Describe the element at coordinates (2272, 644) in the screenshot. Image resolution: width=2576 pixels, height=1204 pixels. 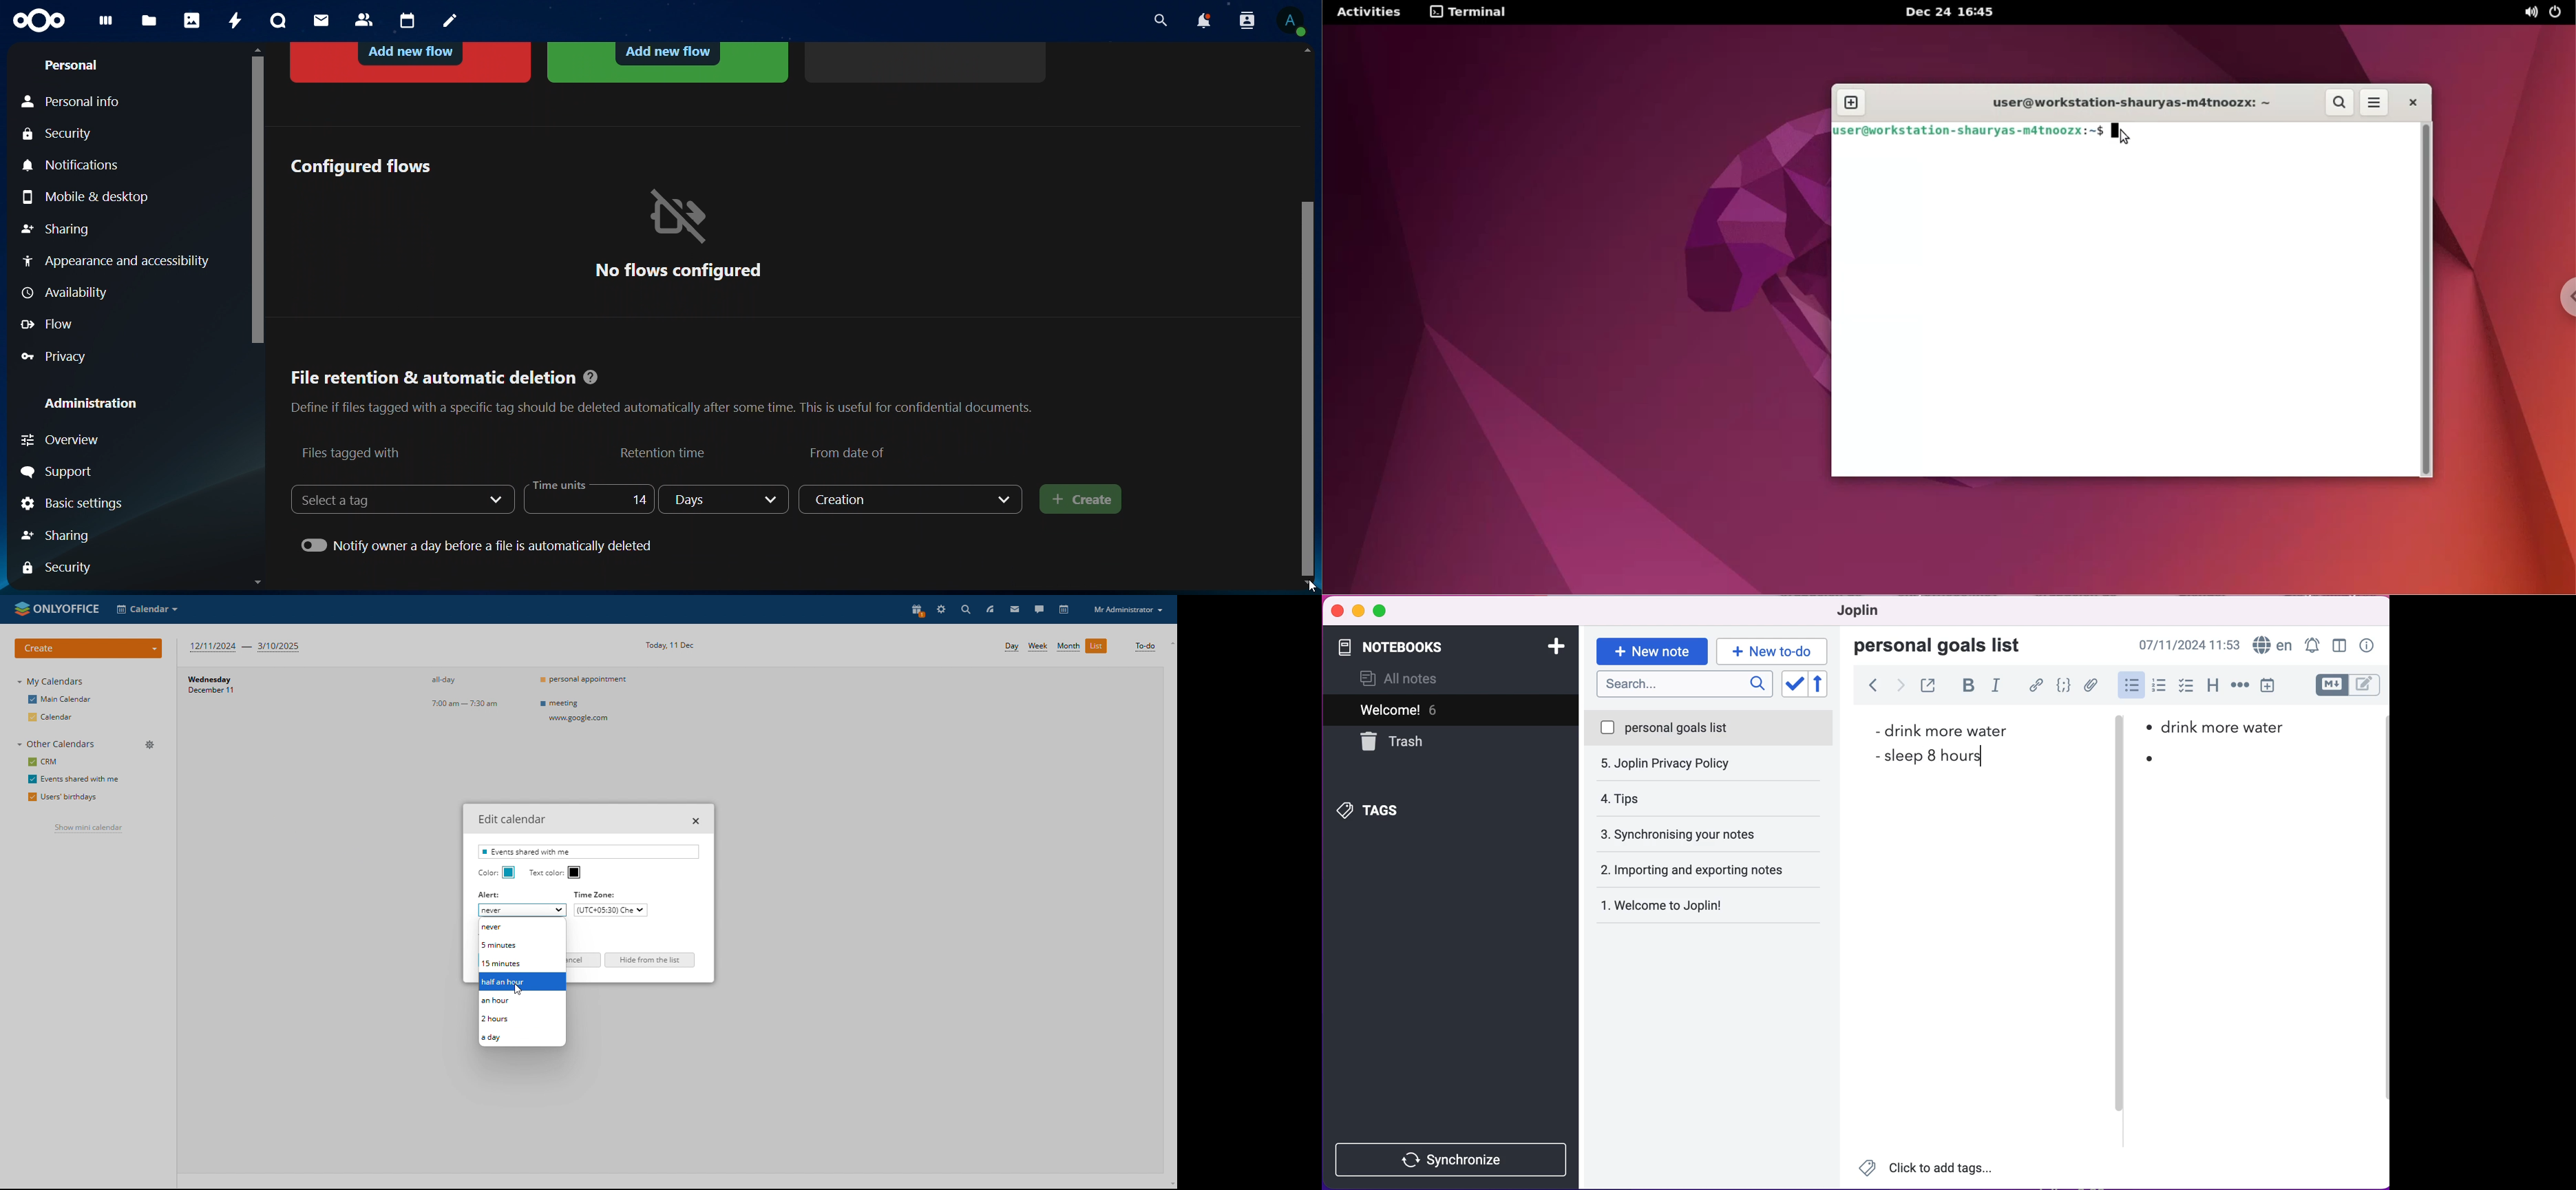
I see `language` at that location.